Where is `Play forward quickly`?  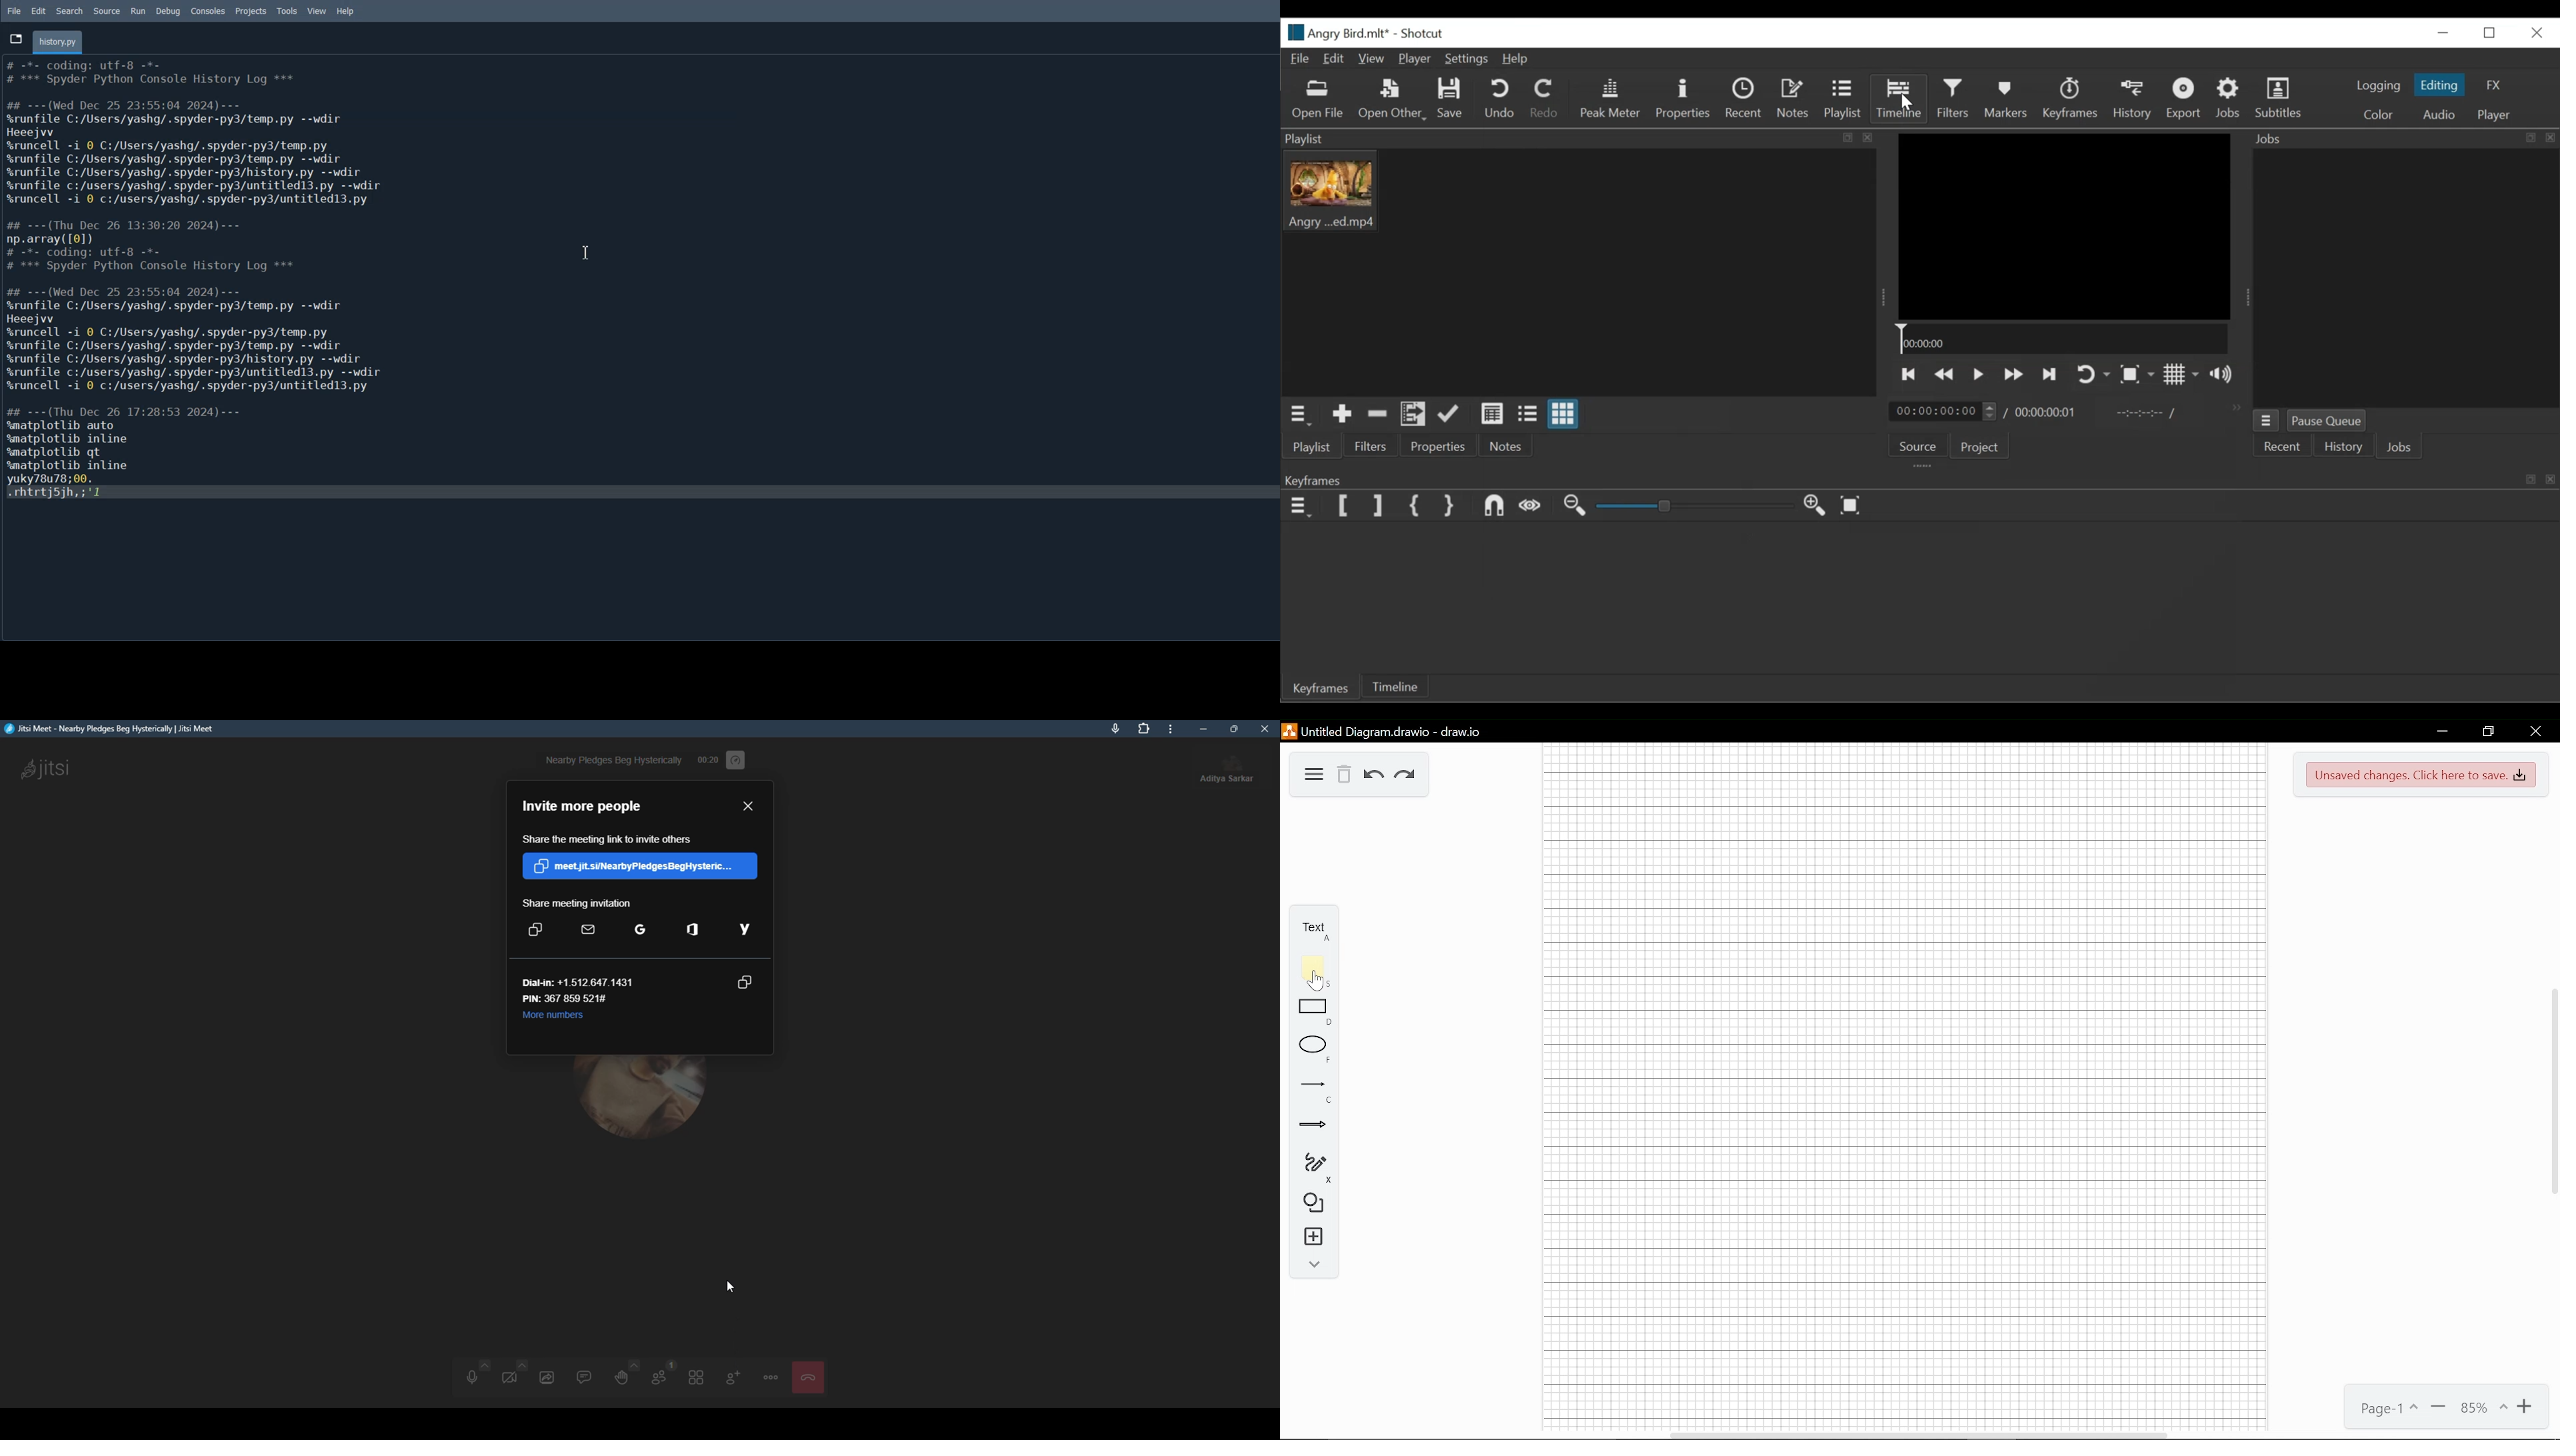
Play forward quickly is located at coordinates (2014, 374).